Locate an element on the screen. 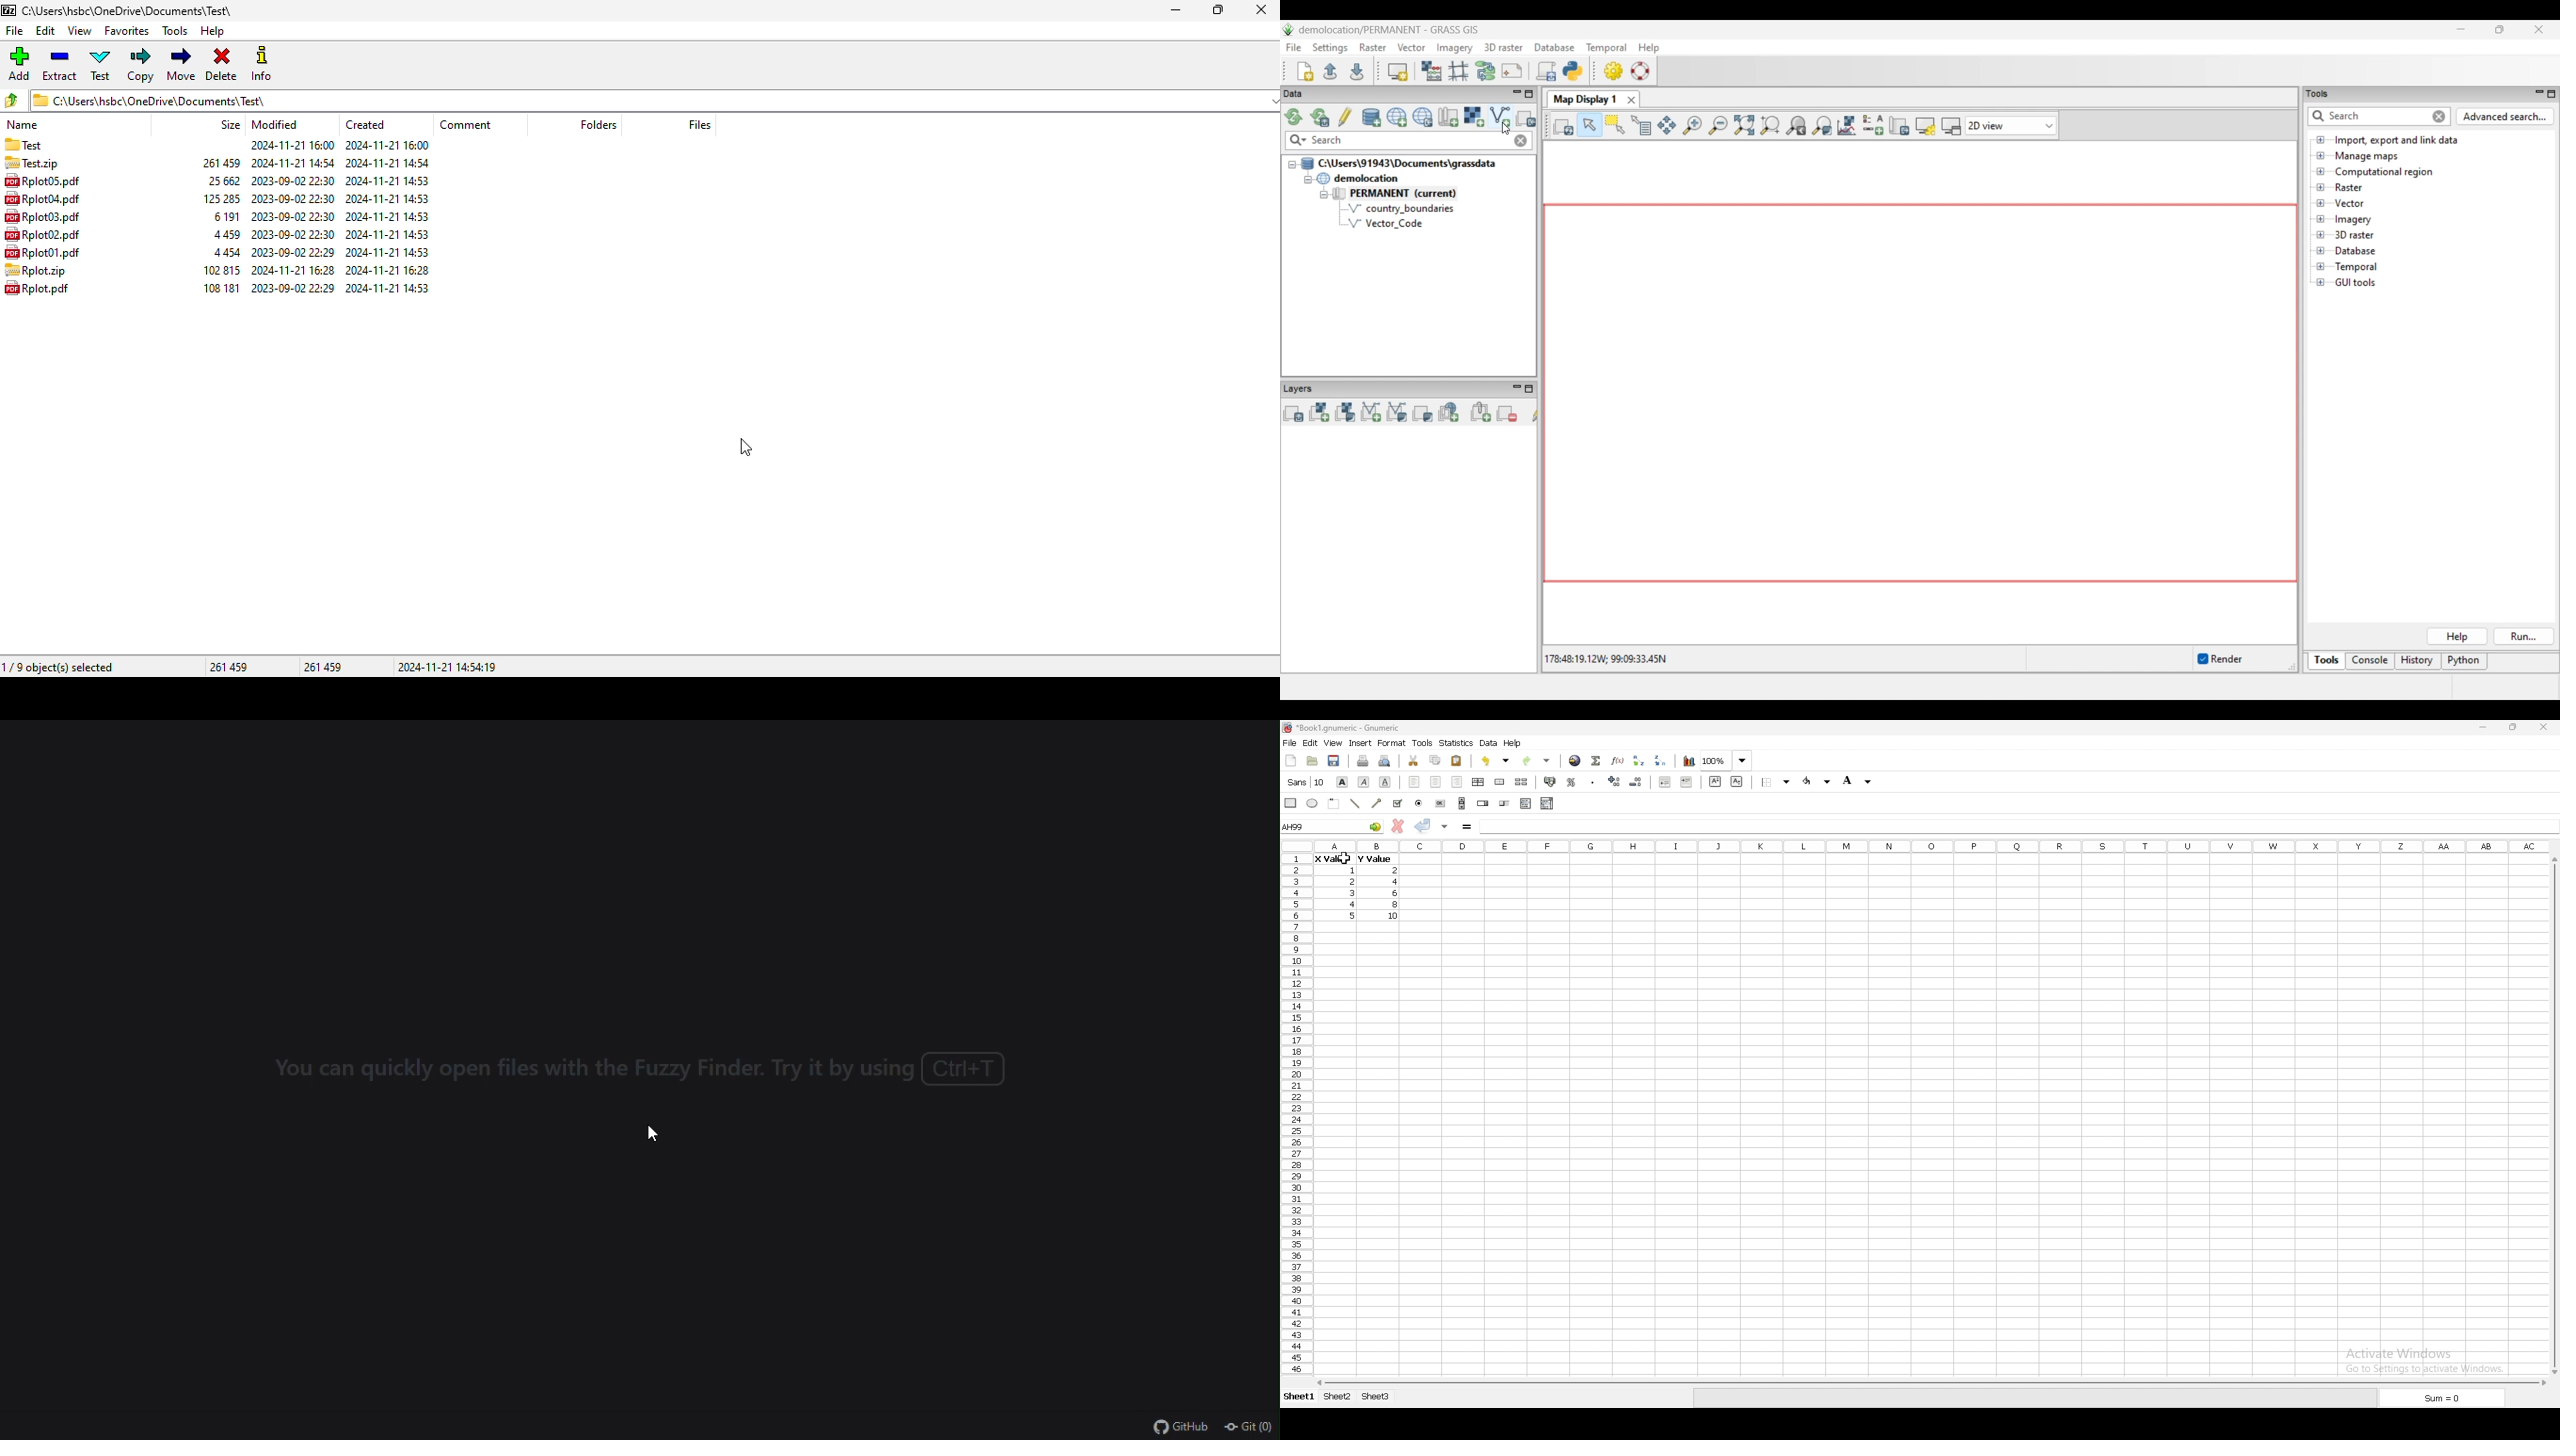 The image size is (2576, 1456). cell input is located at coordinates (2017, 824).